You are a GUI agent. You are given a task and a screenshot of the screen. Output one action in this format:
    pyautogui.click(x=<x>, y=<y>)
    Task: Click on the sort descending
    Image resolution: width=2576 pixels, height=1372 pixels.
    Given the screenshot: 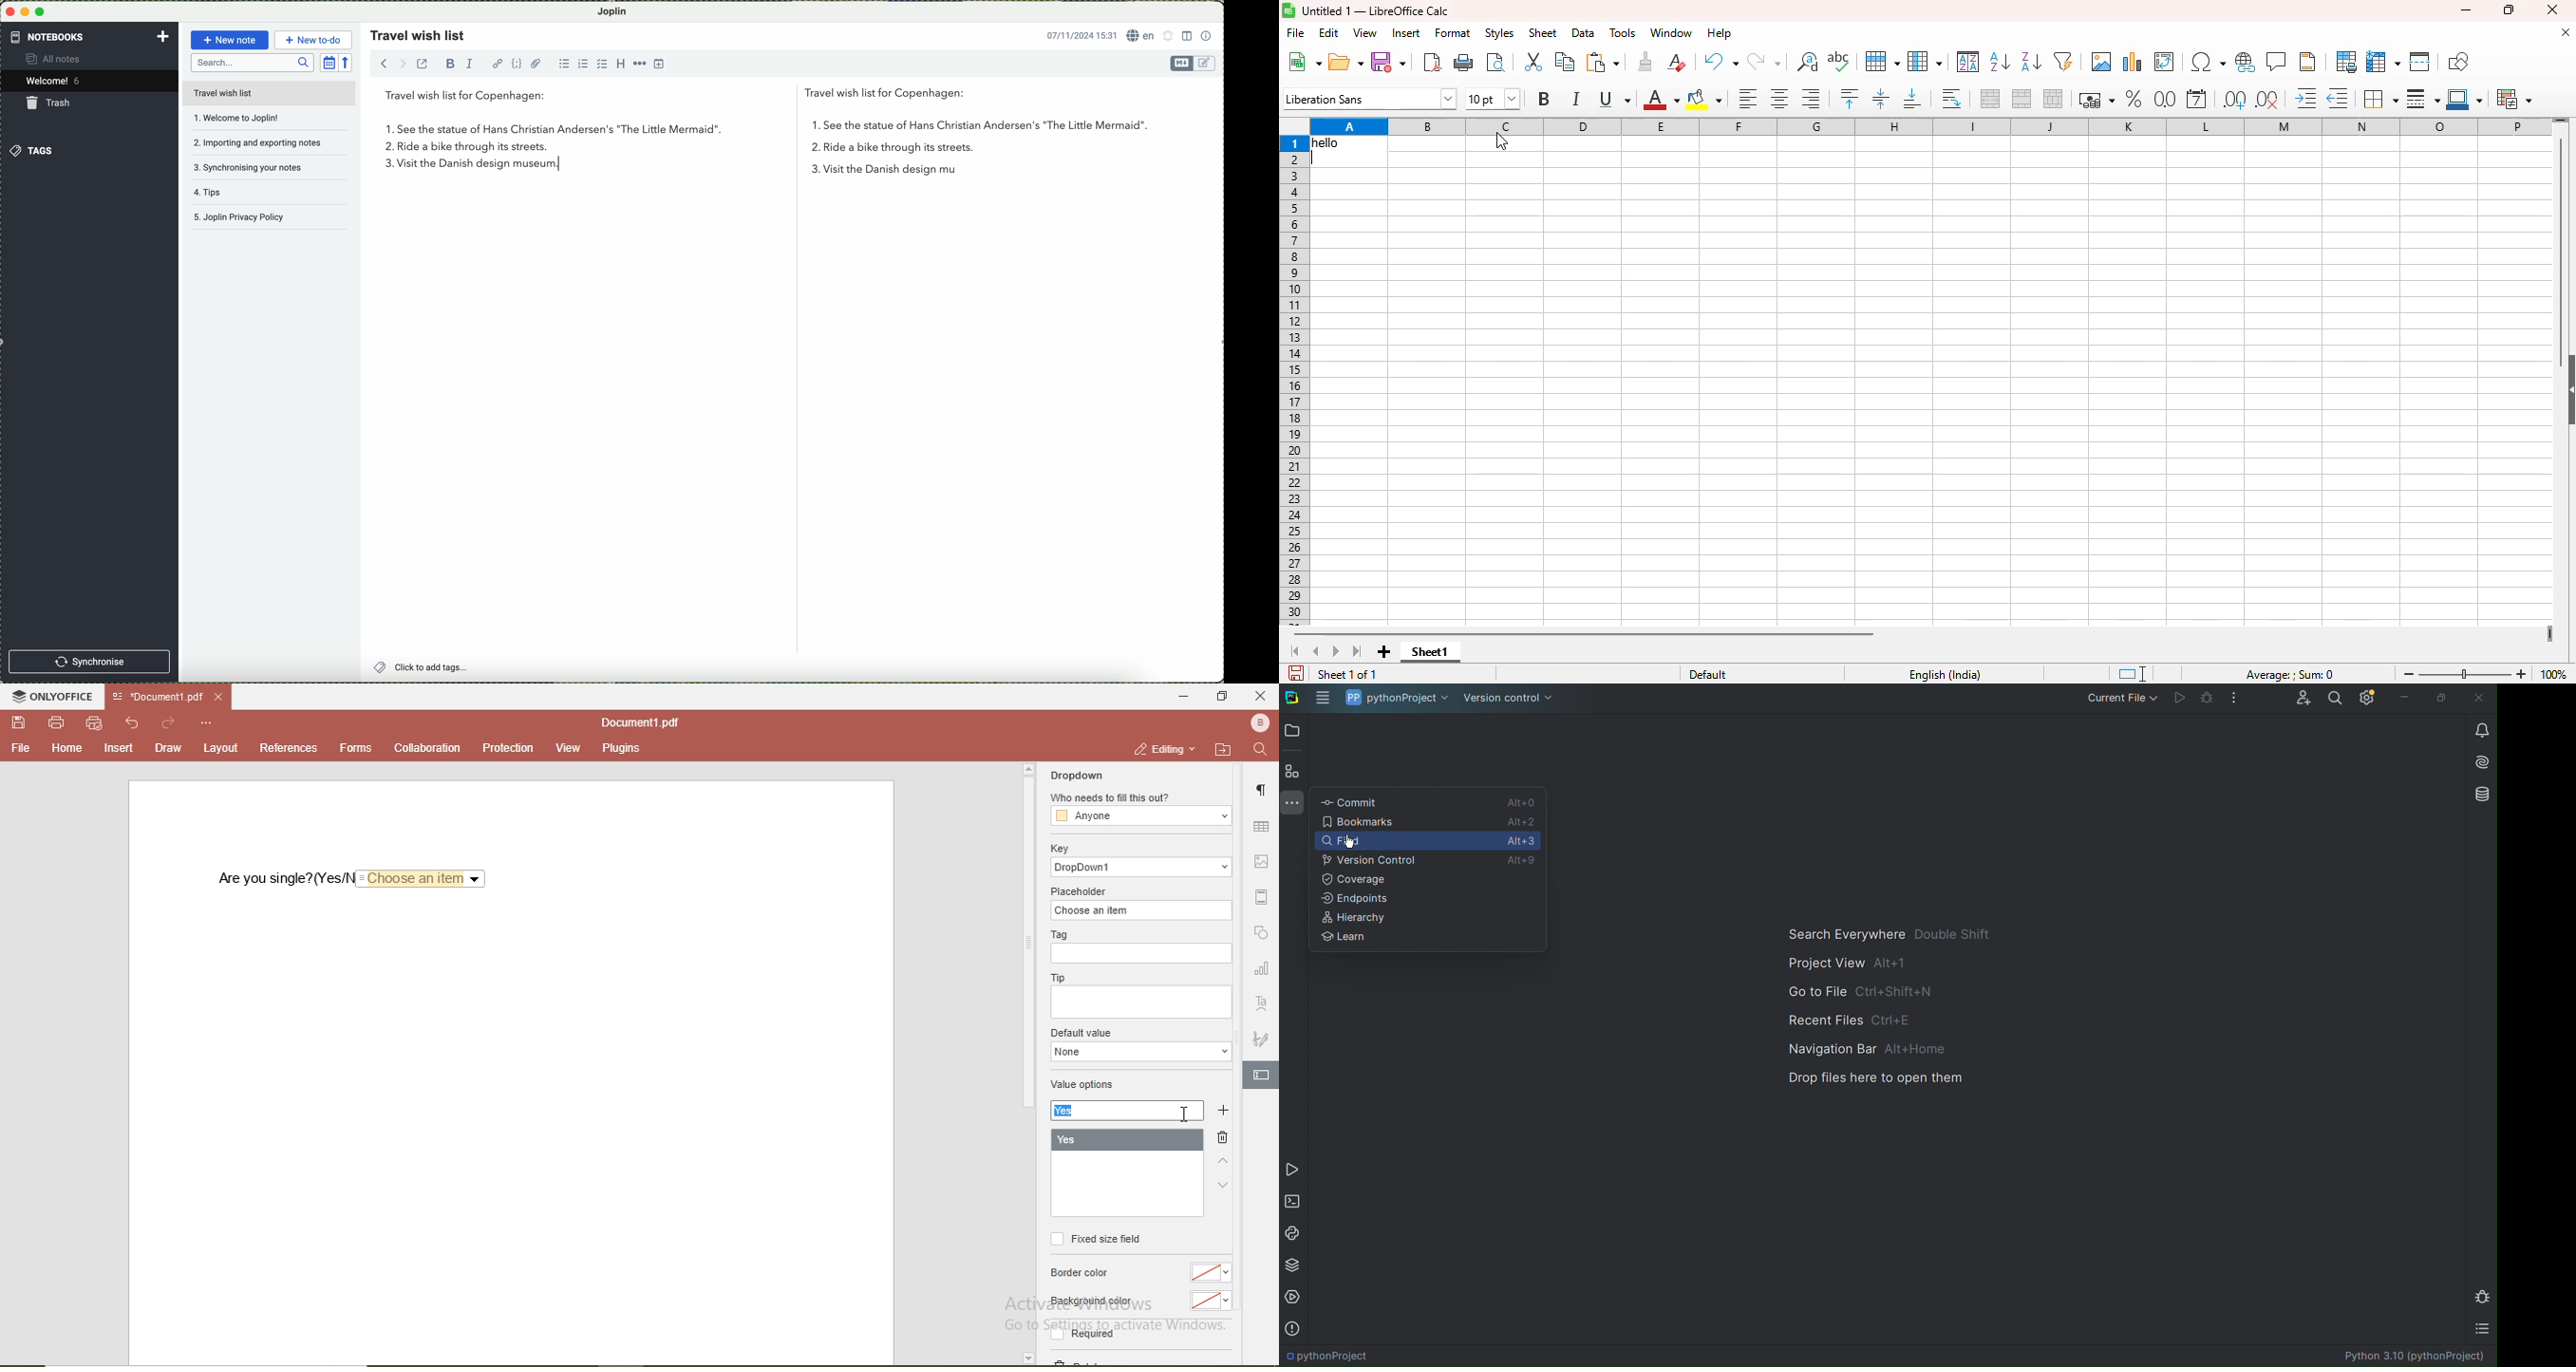 What is the action you would take?
    pyautogui.click(x=2031, y=62)
    